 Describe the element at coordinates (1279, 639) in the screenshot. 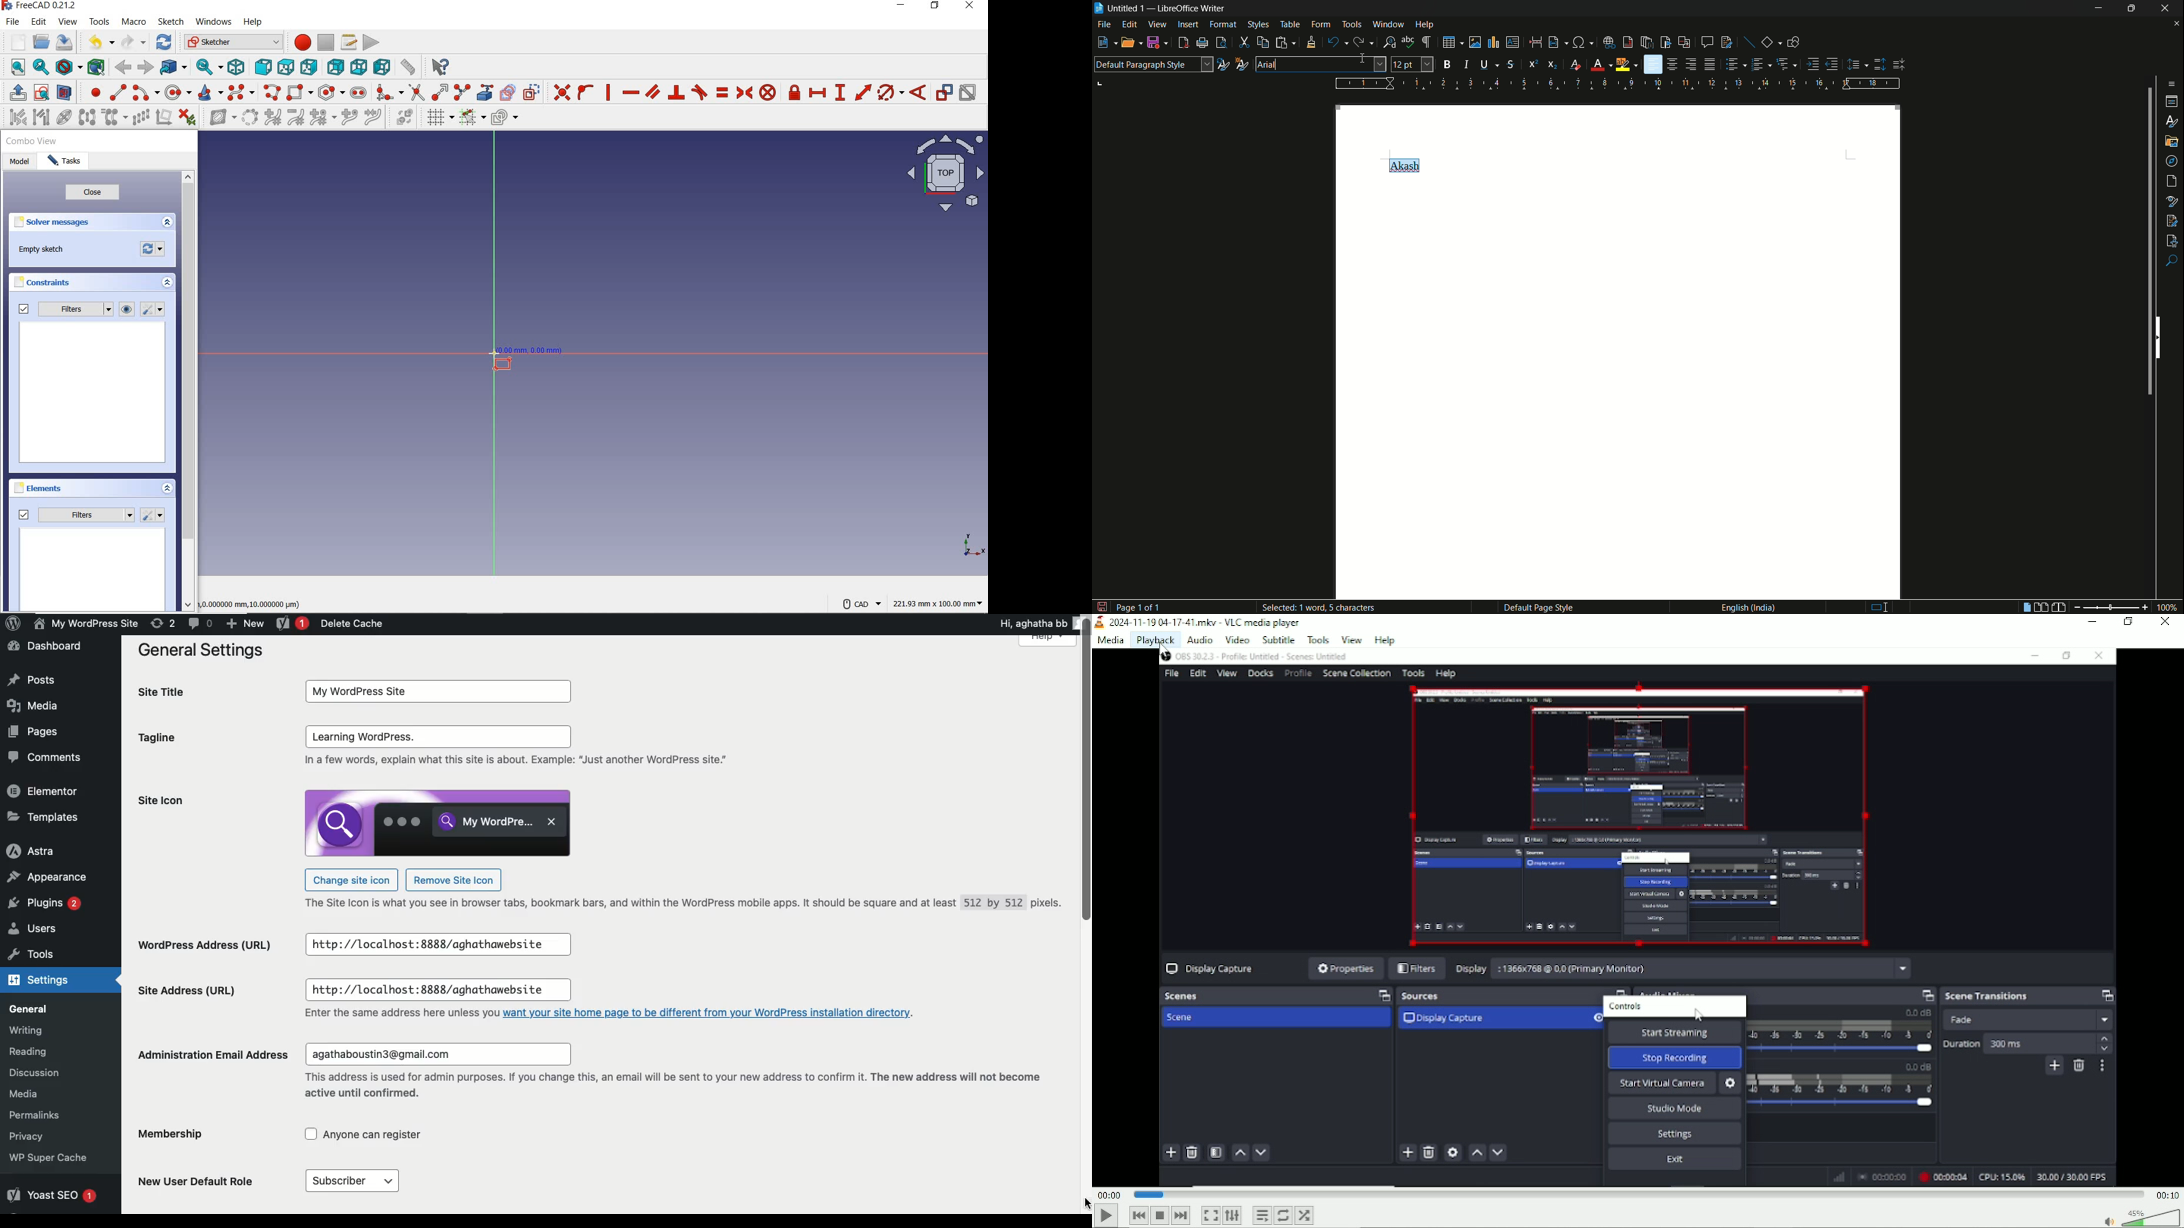

I see `Subtitle` at that location.